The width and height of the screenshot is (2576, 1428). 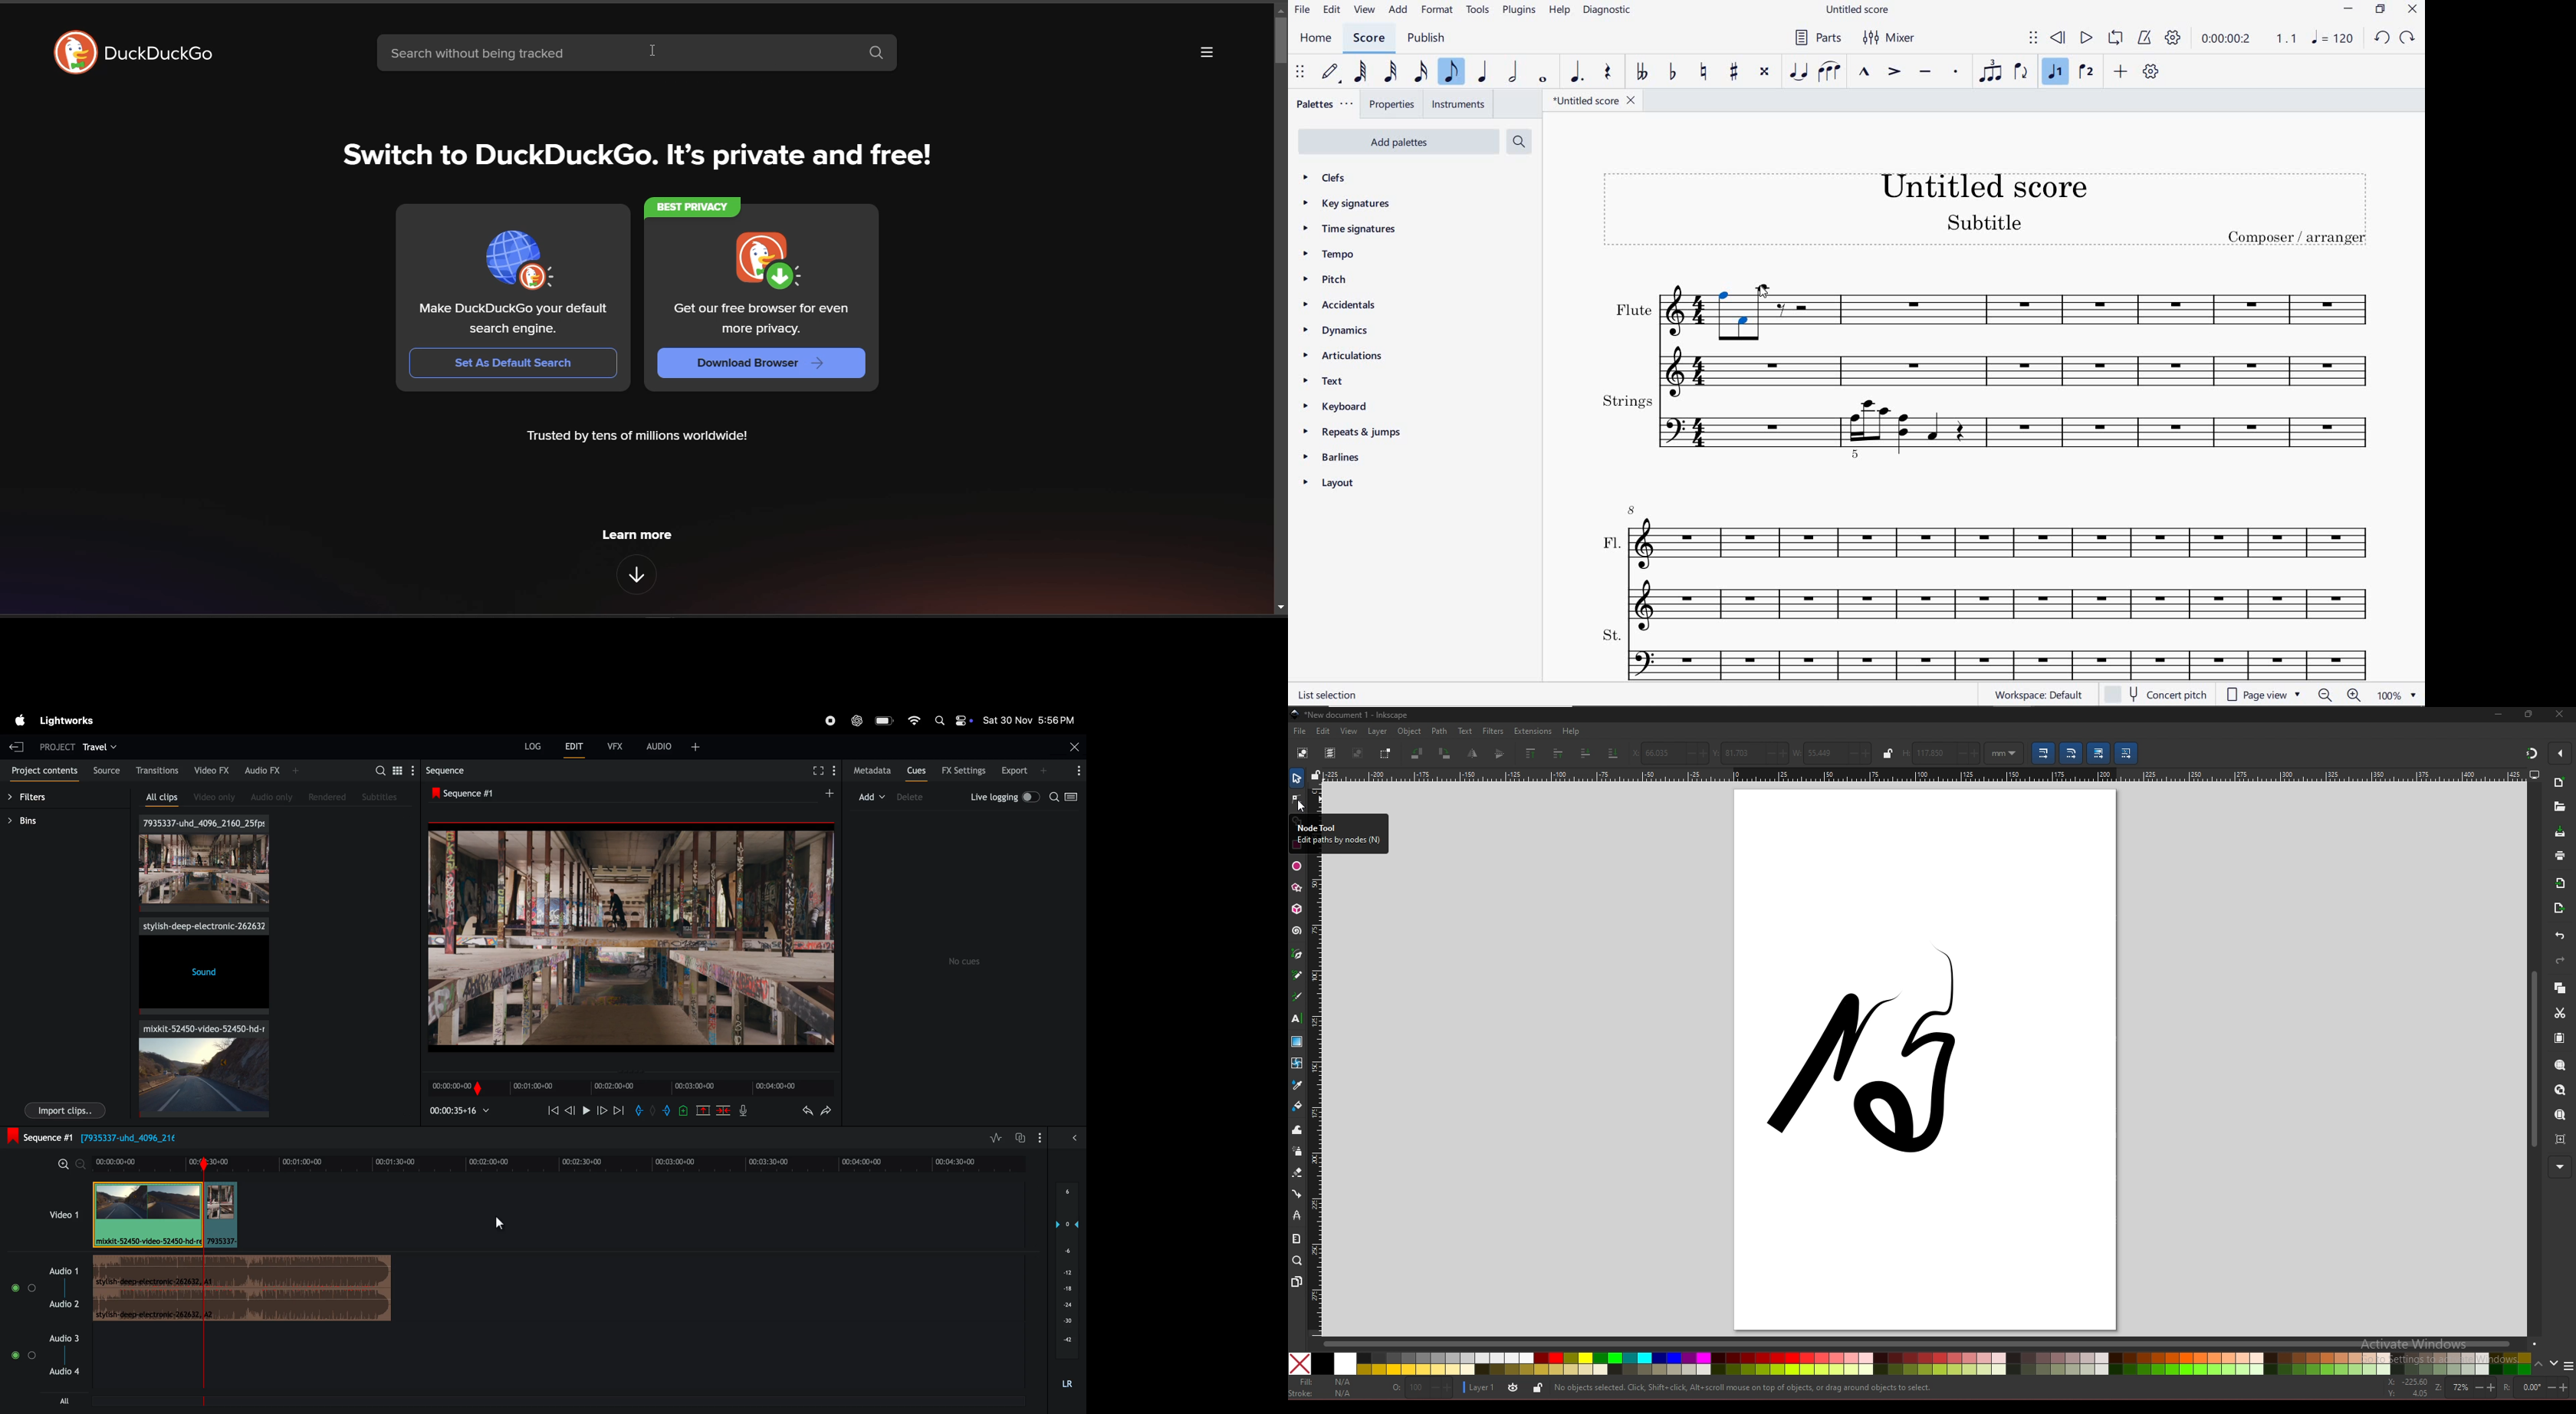 What do you see at coordinates (1481, 1388) in the screenshot?
I see `layer` at bounding box center [1481, 1388].